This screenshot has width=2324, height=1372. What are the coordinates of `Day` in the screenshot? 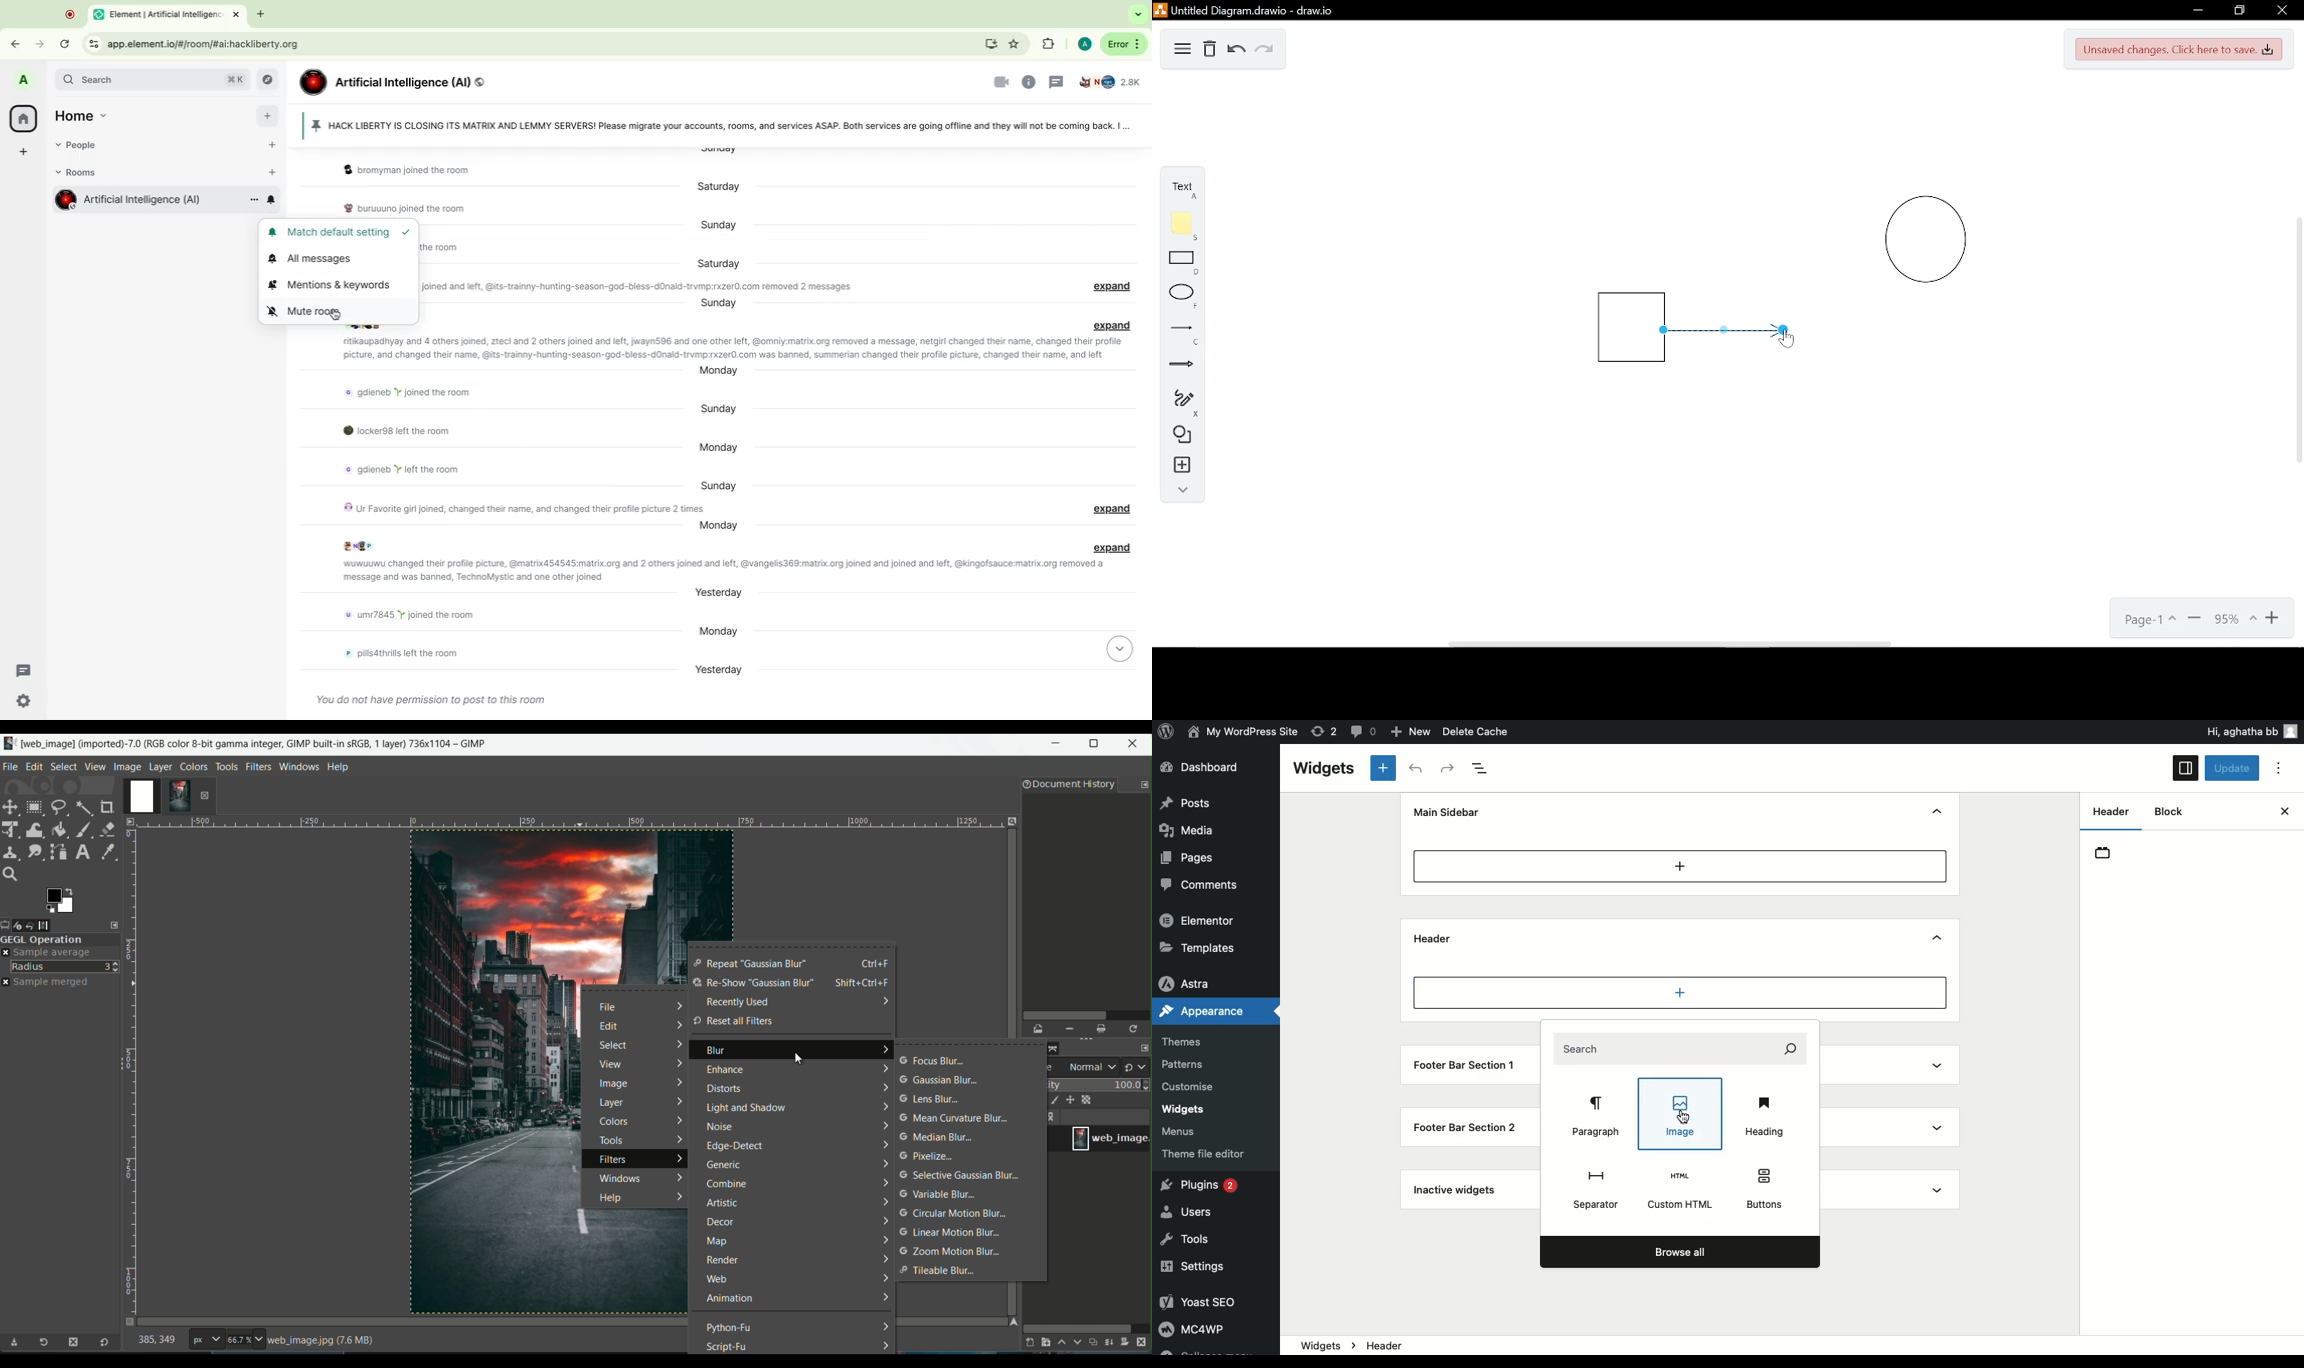 It's located at (722, 304).